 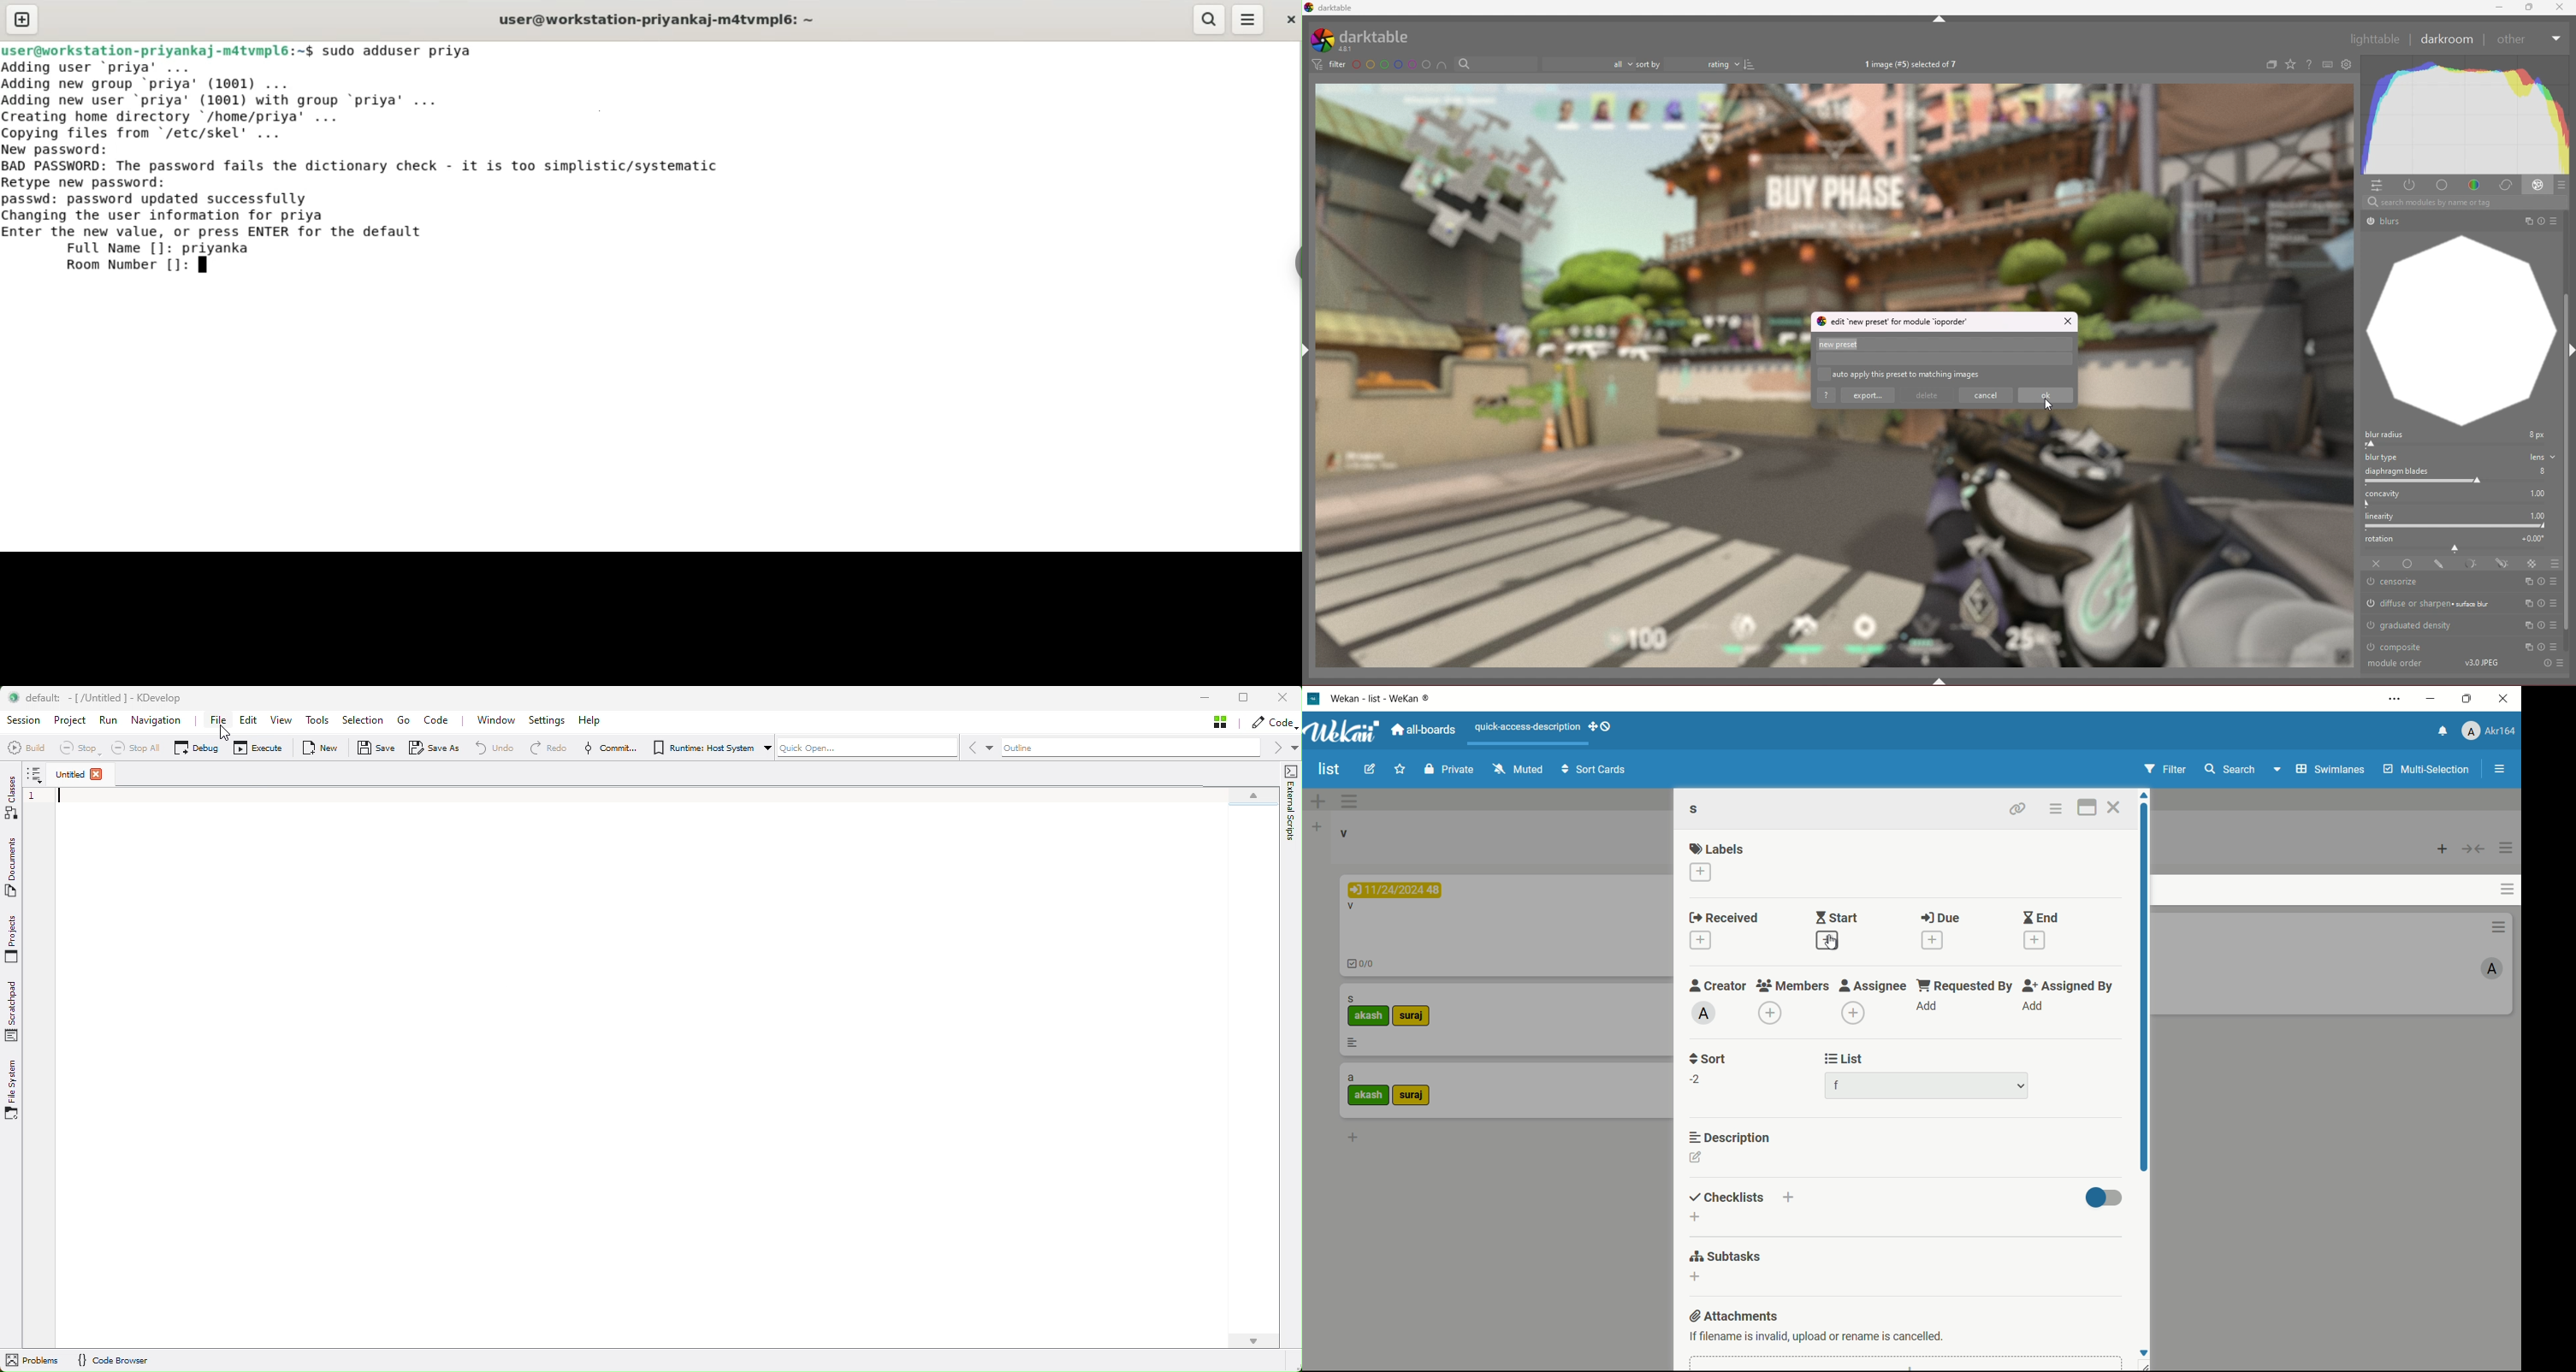 I want to click on keyboard shortcut, so click(x=2328, y=64).